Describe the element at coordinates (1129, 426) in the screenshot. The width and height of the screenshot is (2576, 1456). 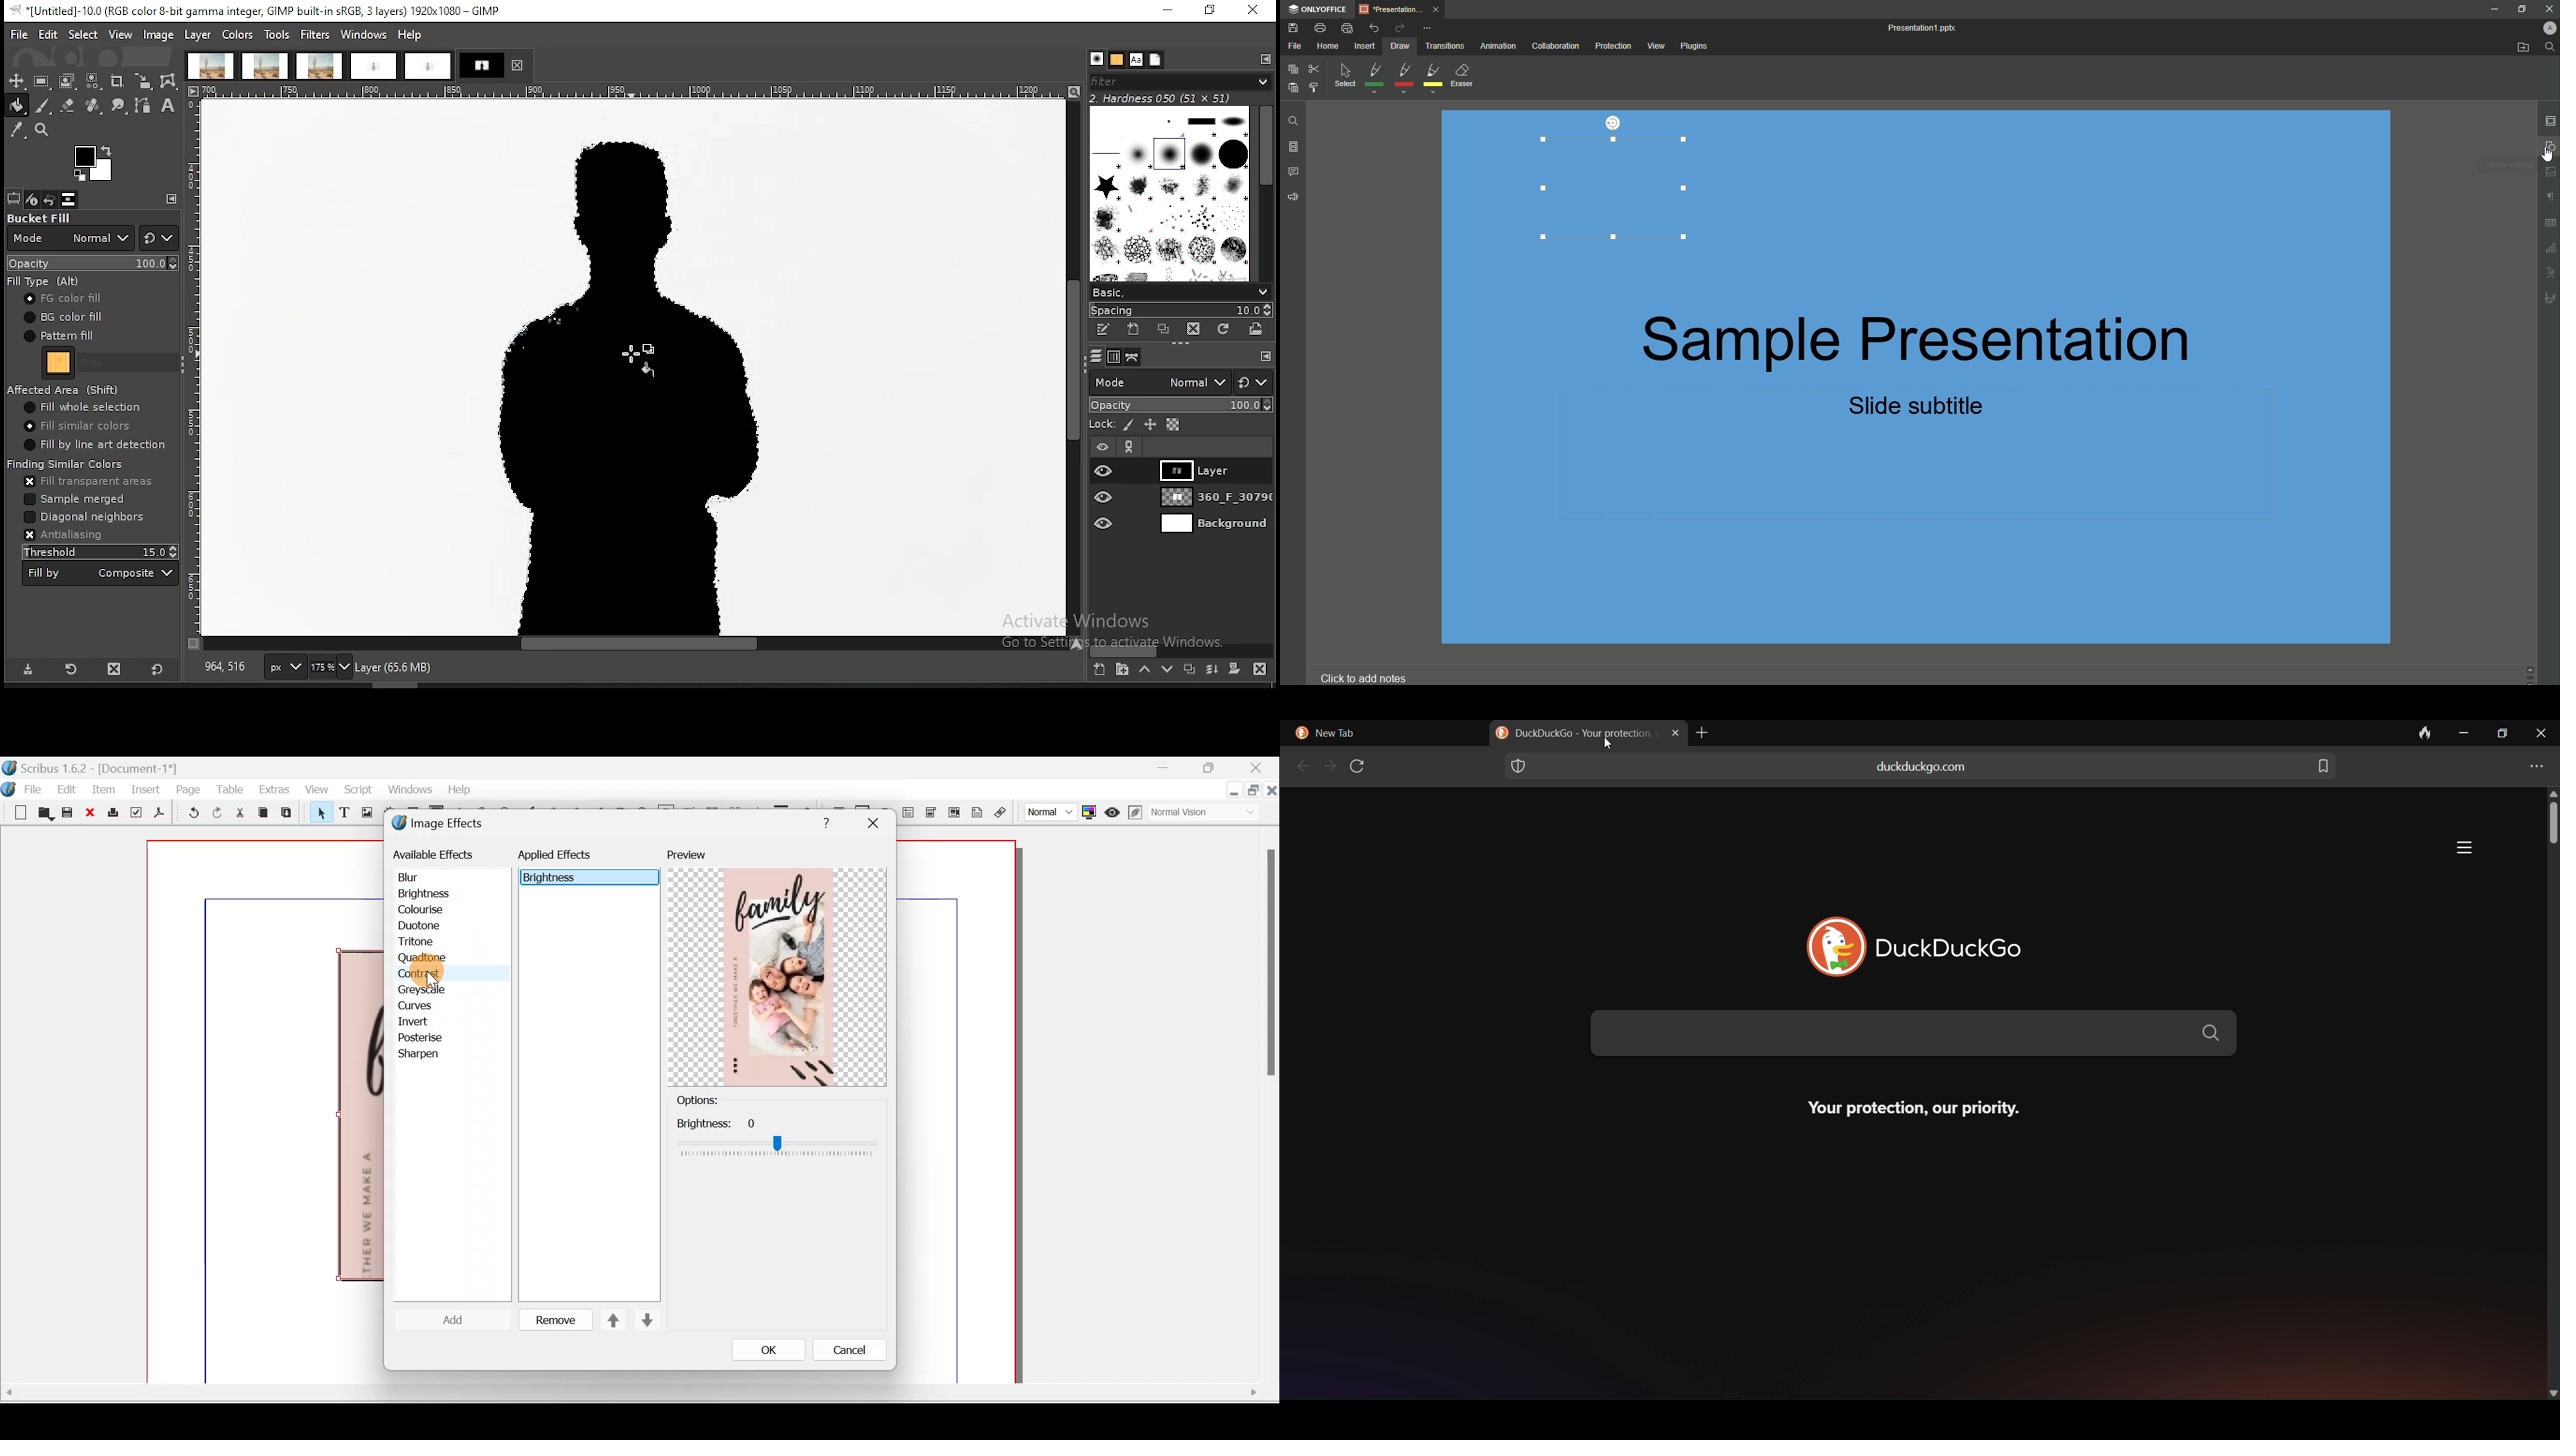
I see `lock pixels` at that location.